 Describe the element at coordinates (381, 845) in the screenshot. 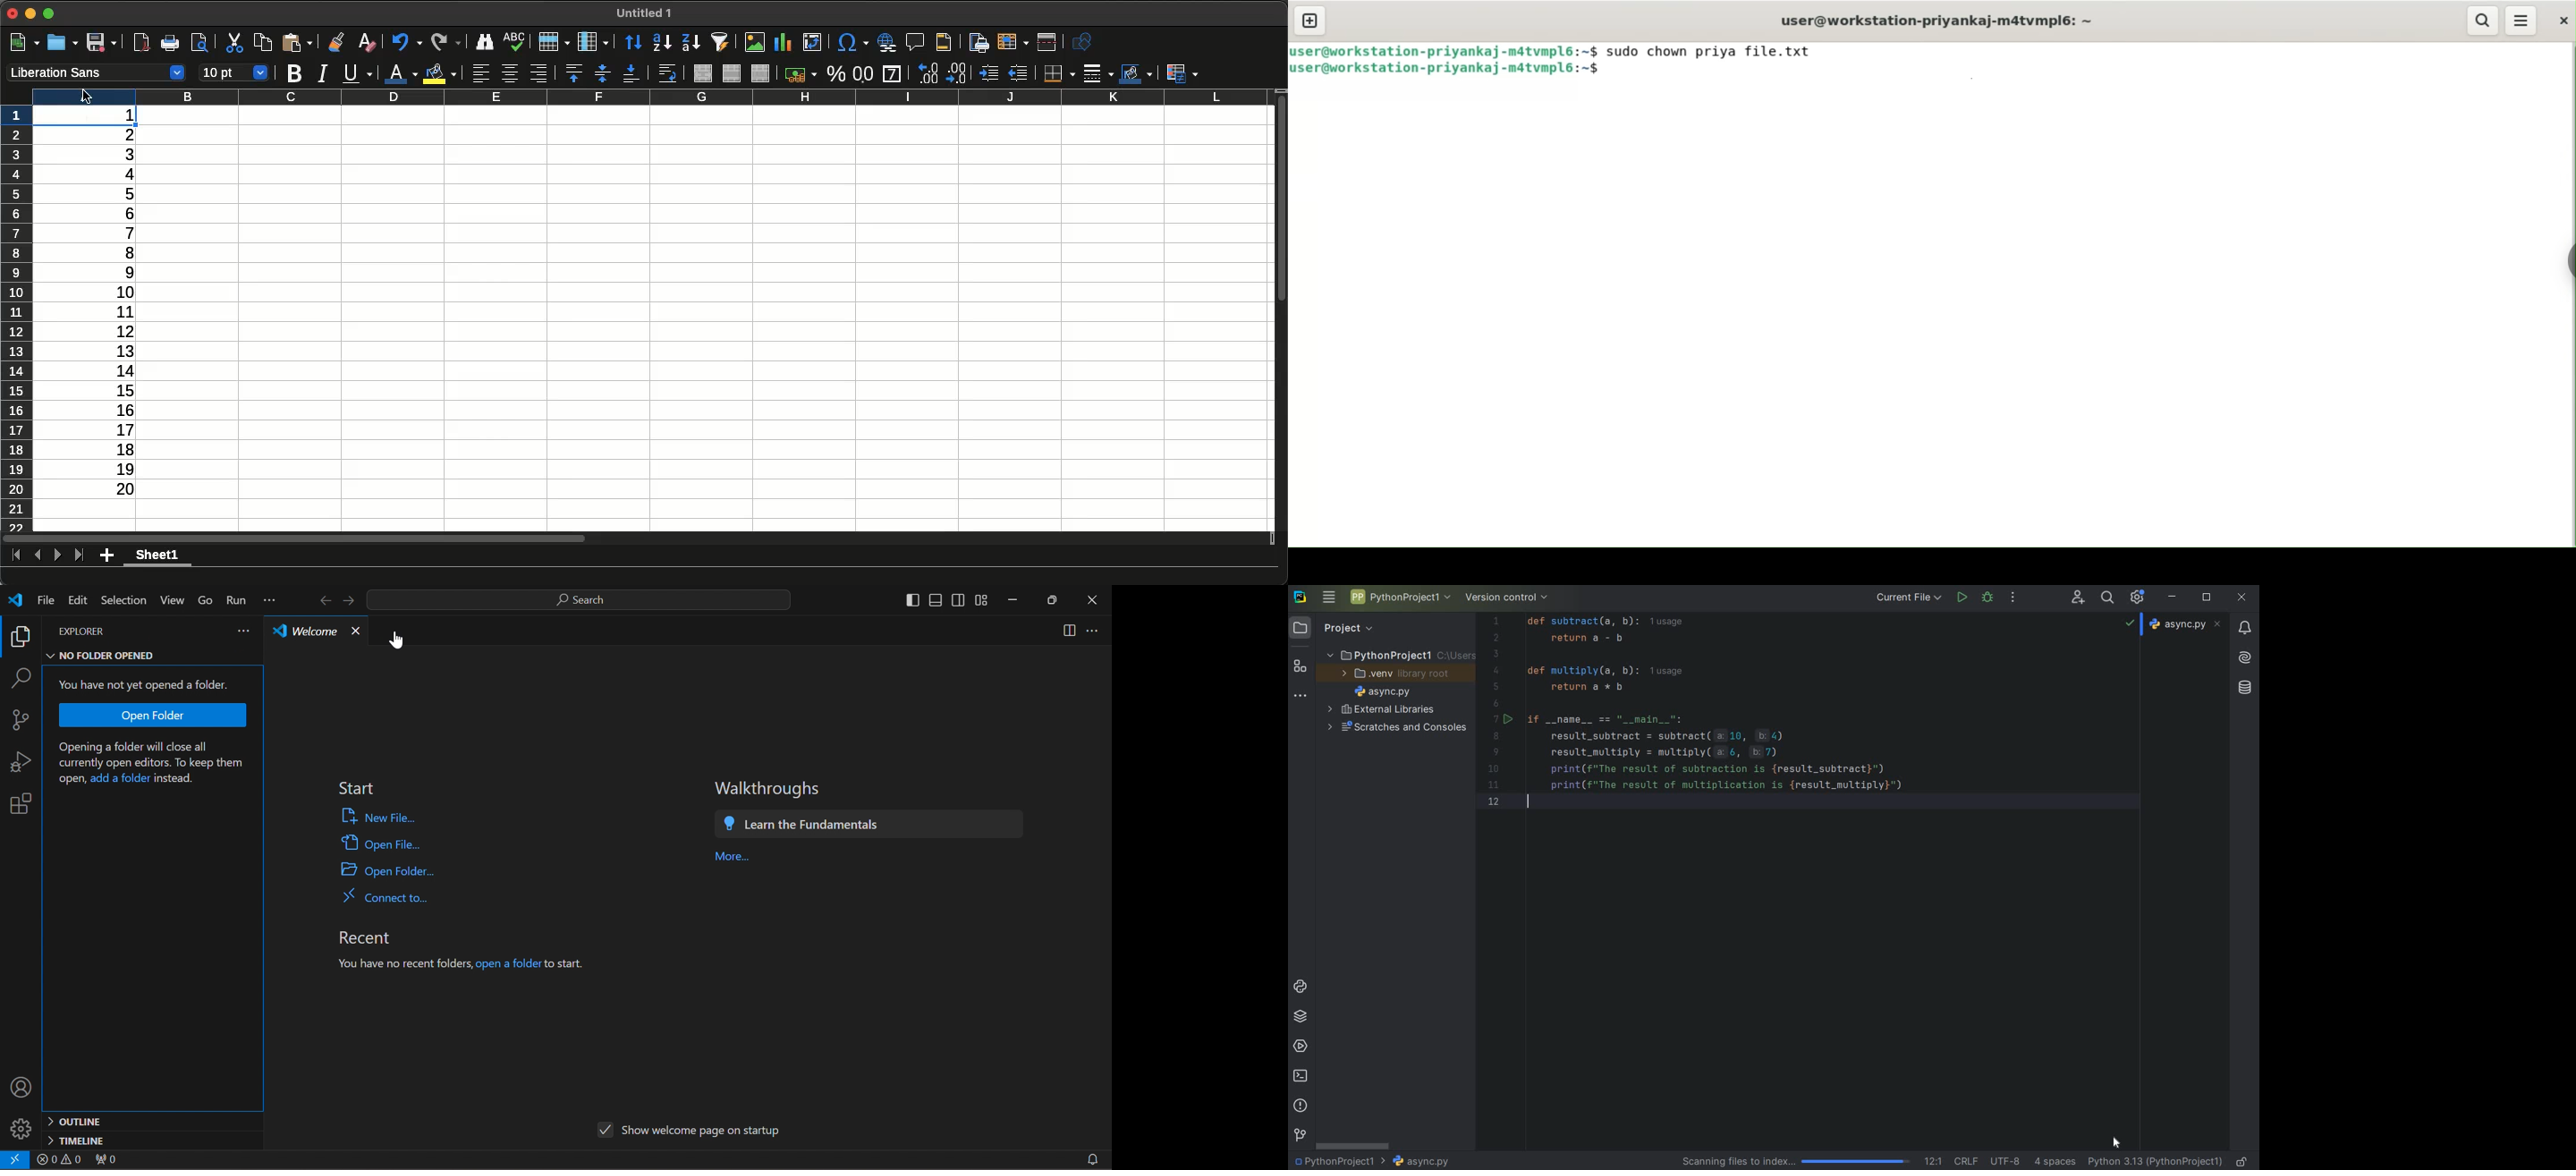

I see `Open File...` at that location.